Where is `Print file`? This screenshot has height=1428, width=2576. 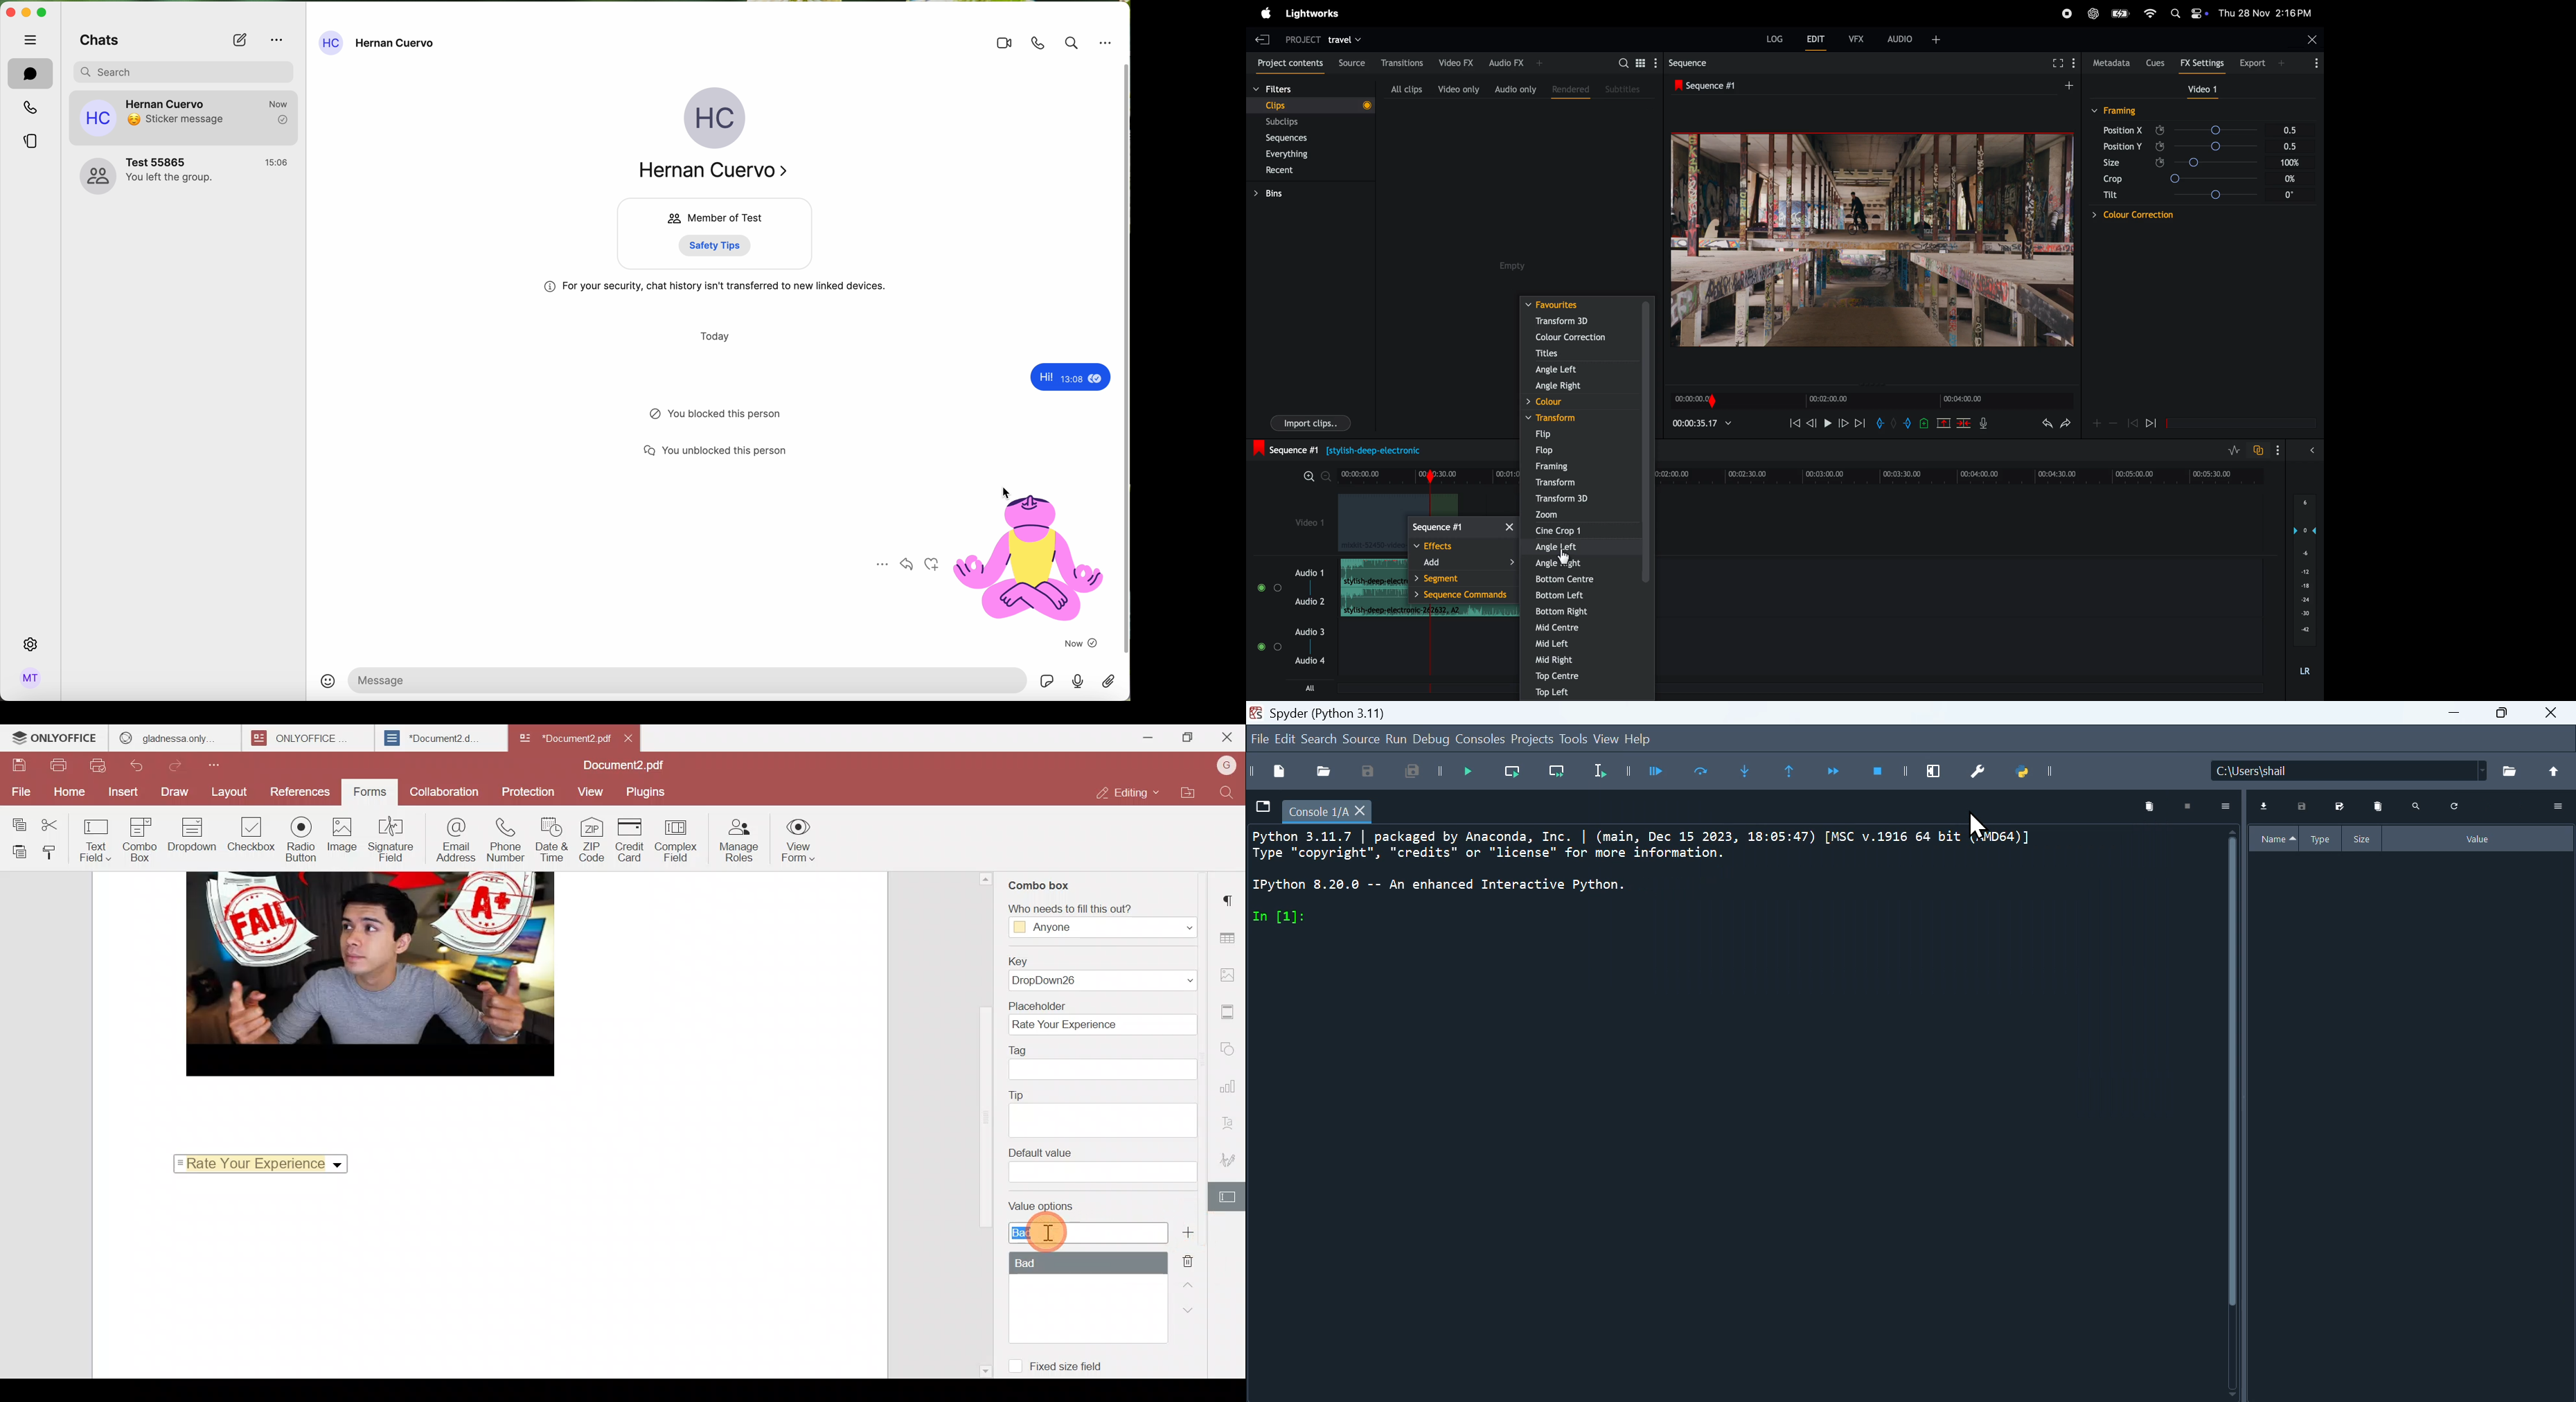 Print file is located at coordinates (58, 767).